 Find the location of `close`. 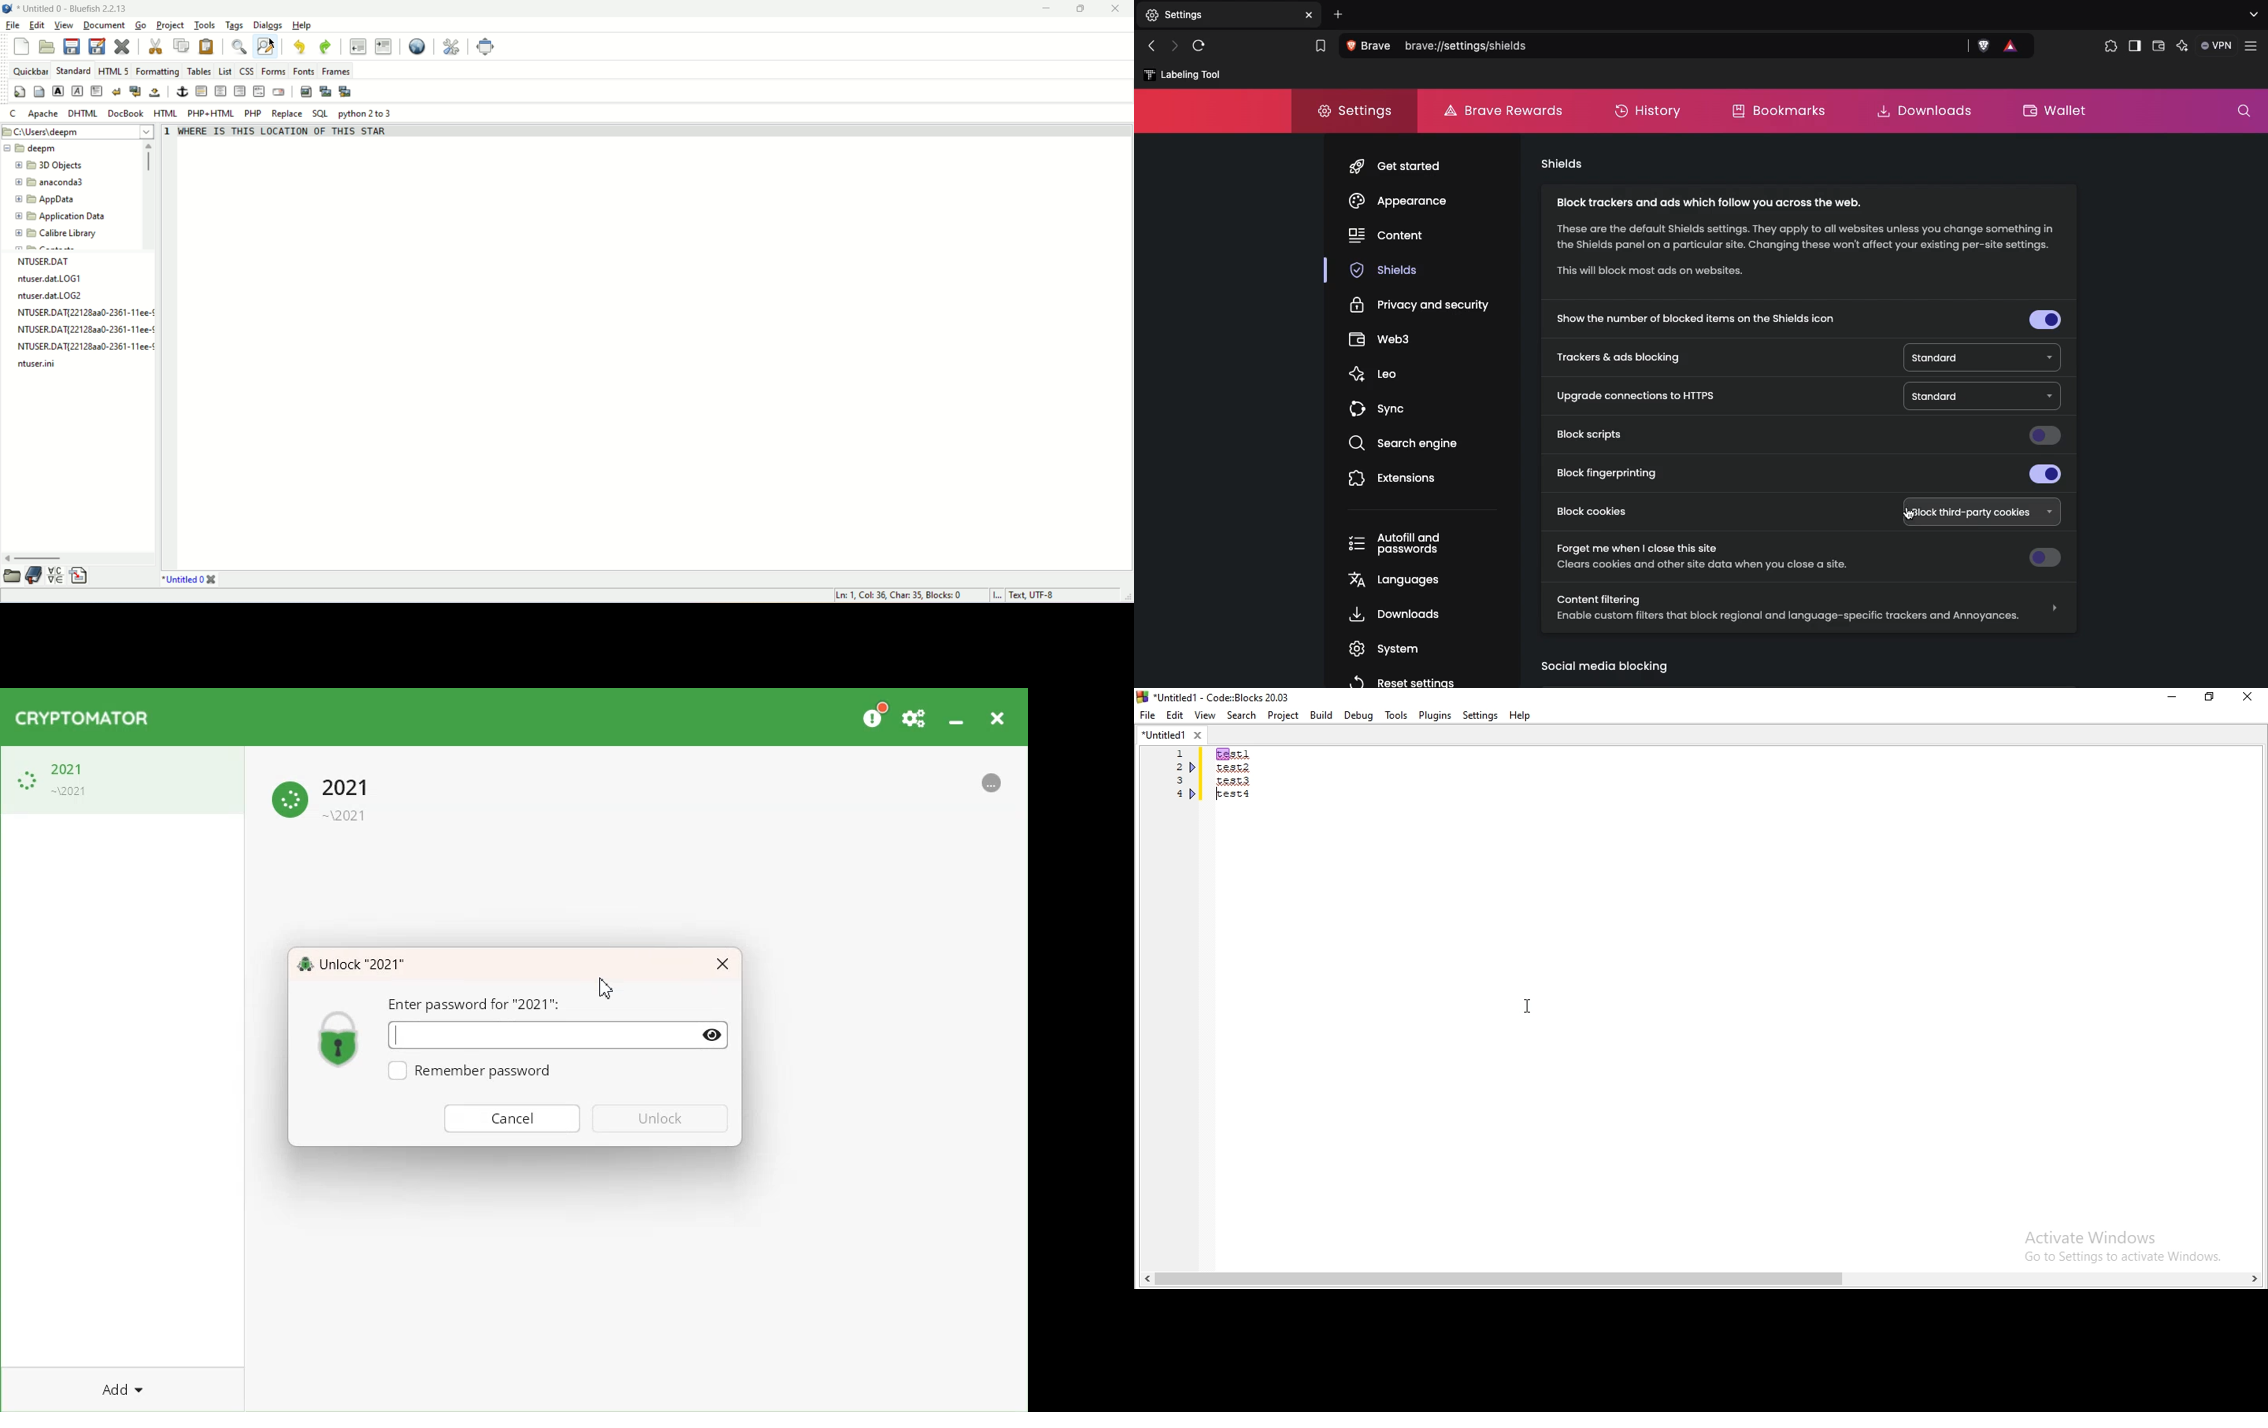

close is located at coordinates (1120, 9).